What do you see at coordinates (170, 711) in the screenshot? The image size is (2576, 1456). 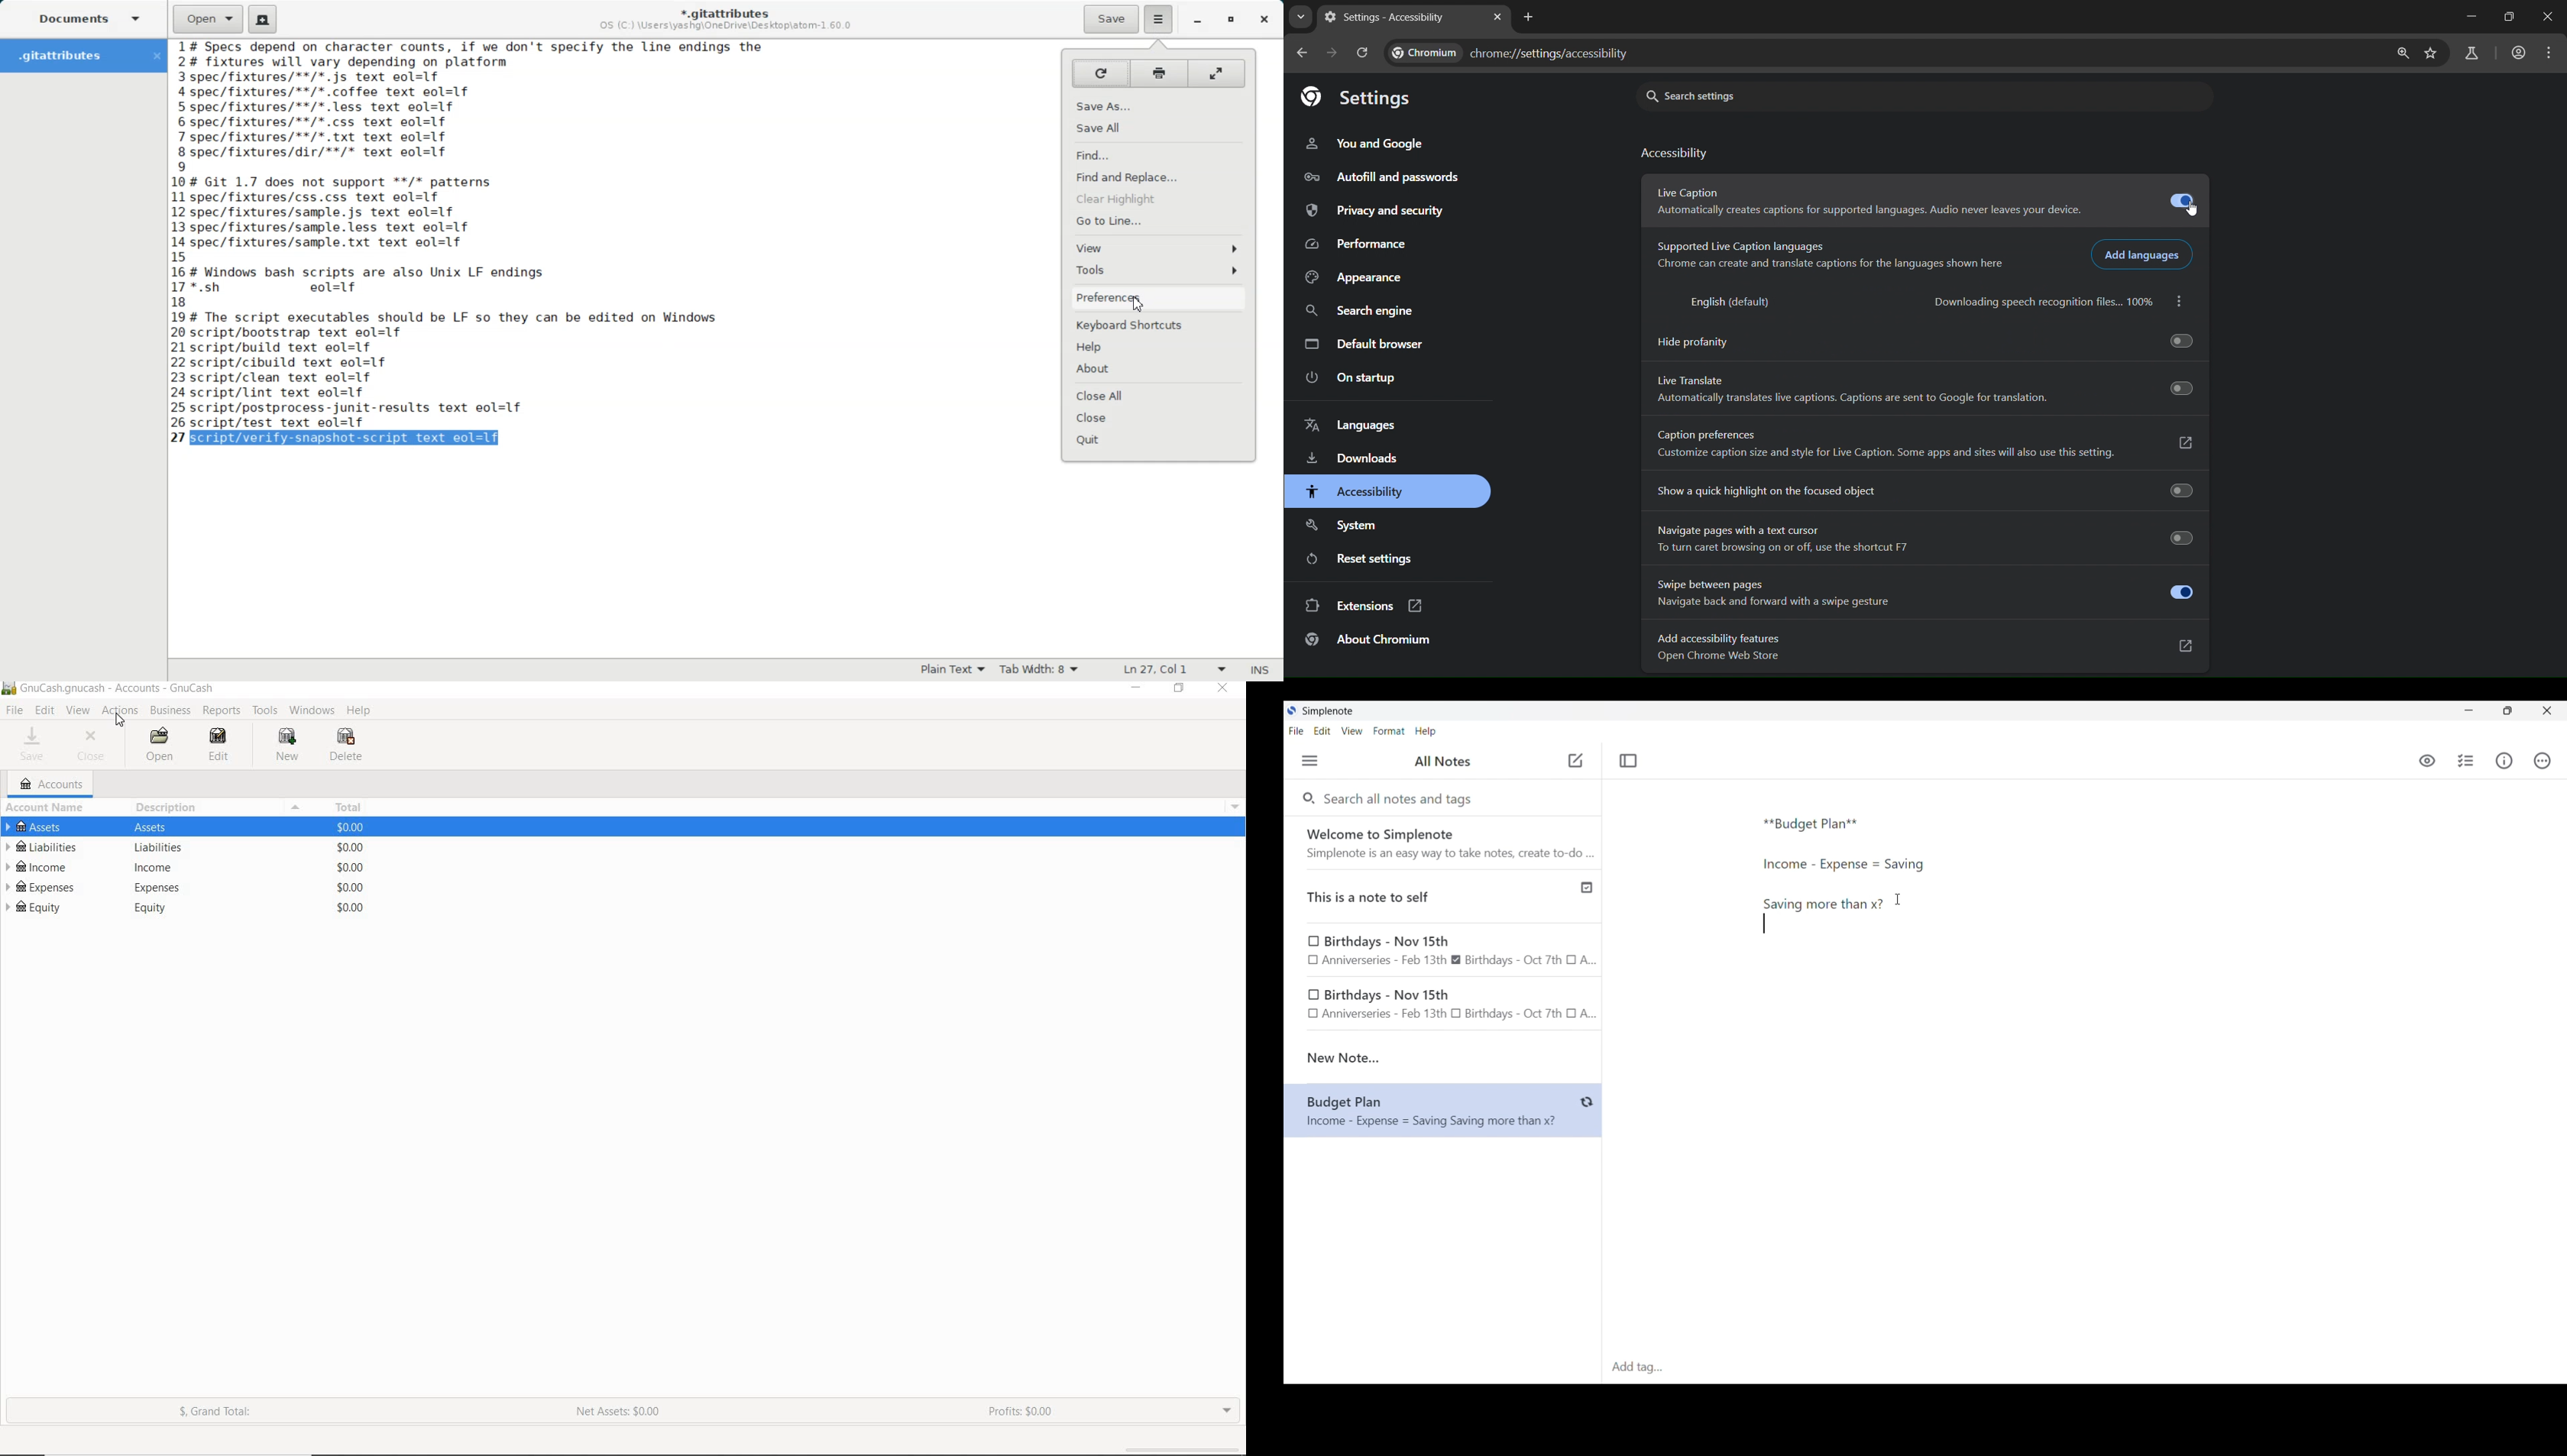 I see `BUSINESS` at bounding box center [170, 711].